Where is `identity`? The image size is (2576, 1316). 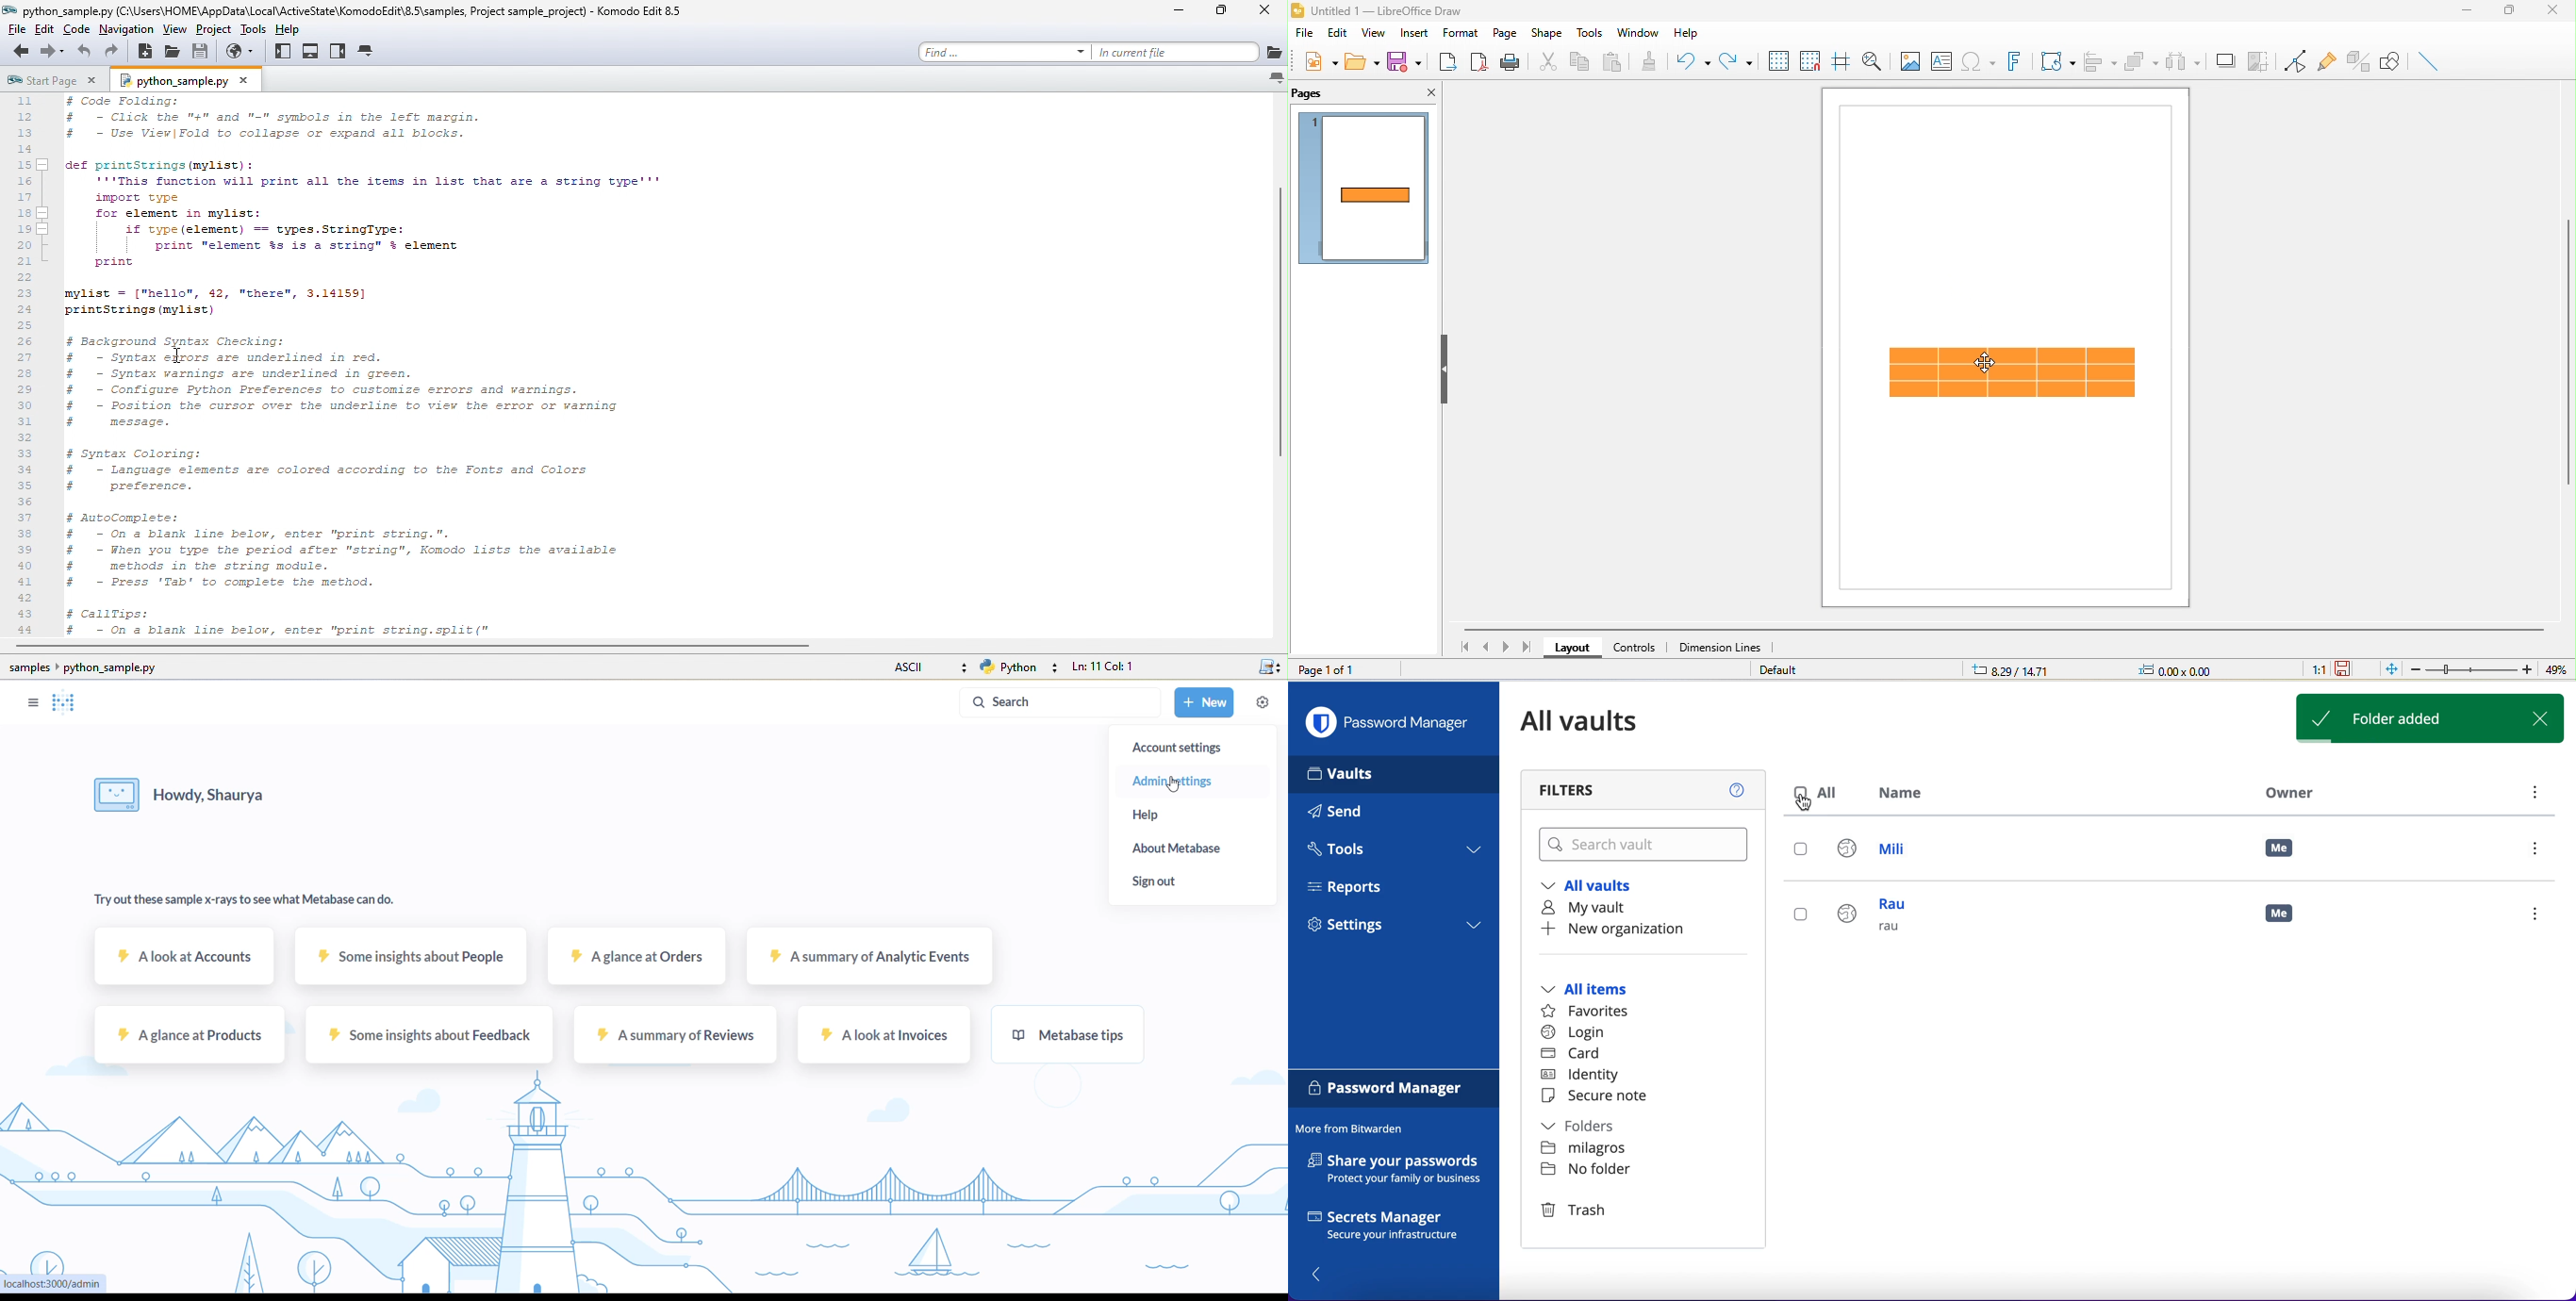
identity is located at coordinates (1584, 1076).